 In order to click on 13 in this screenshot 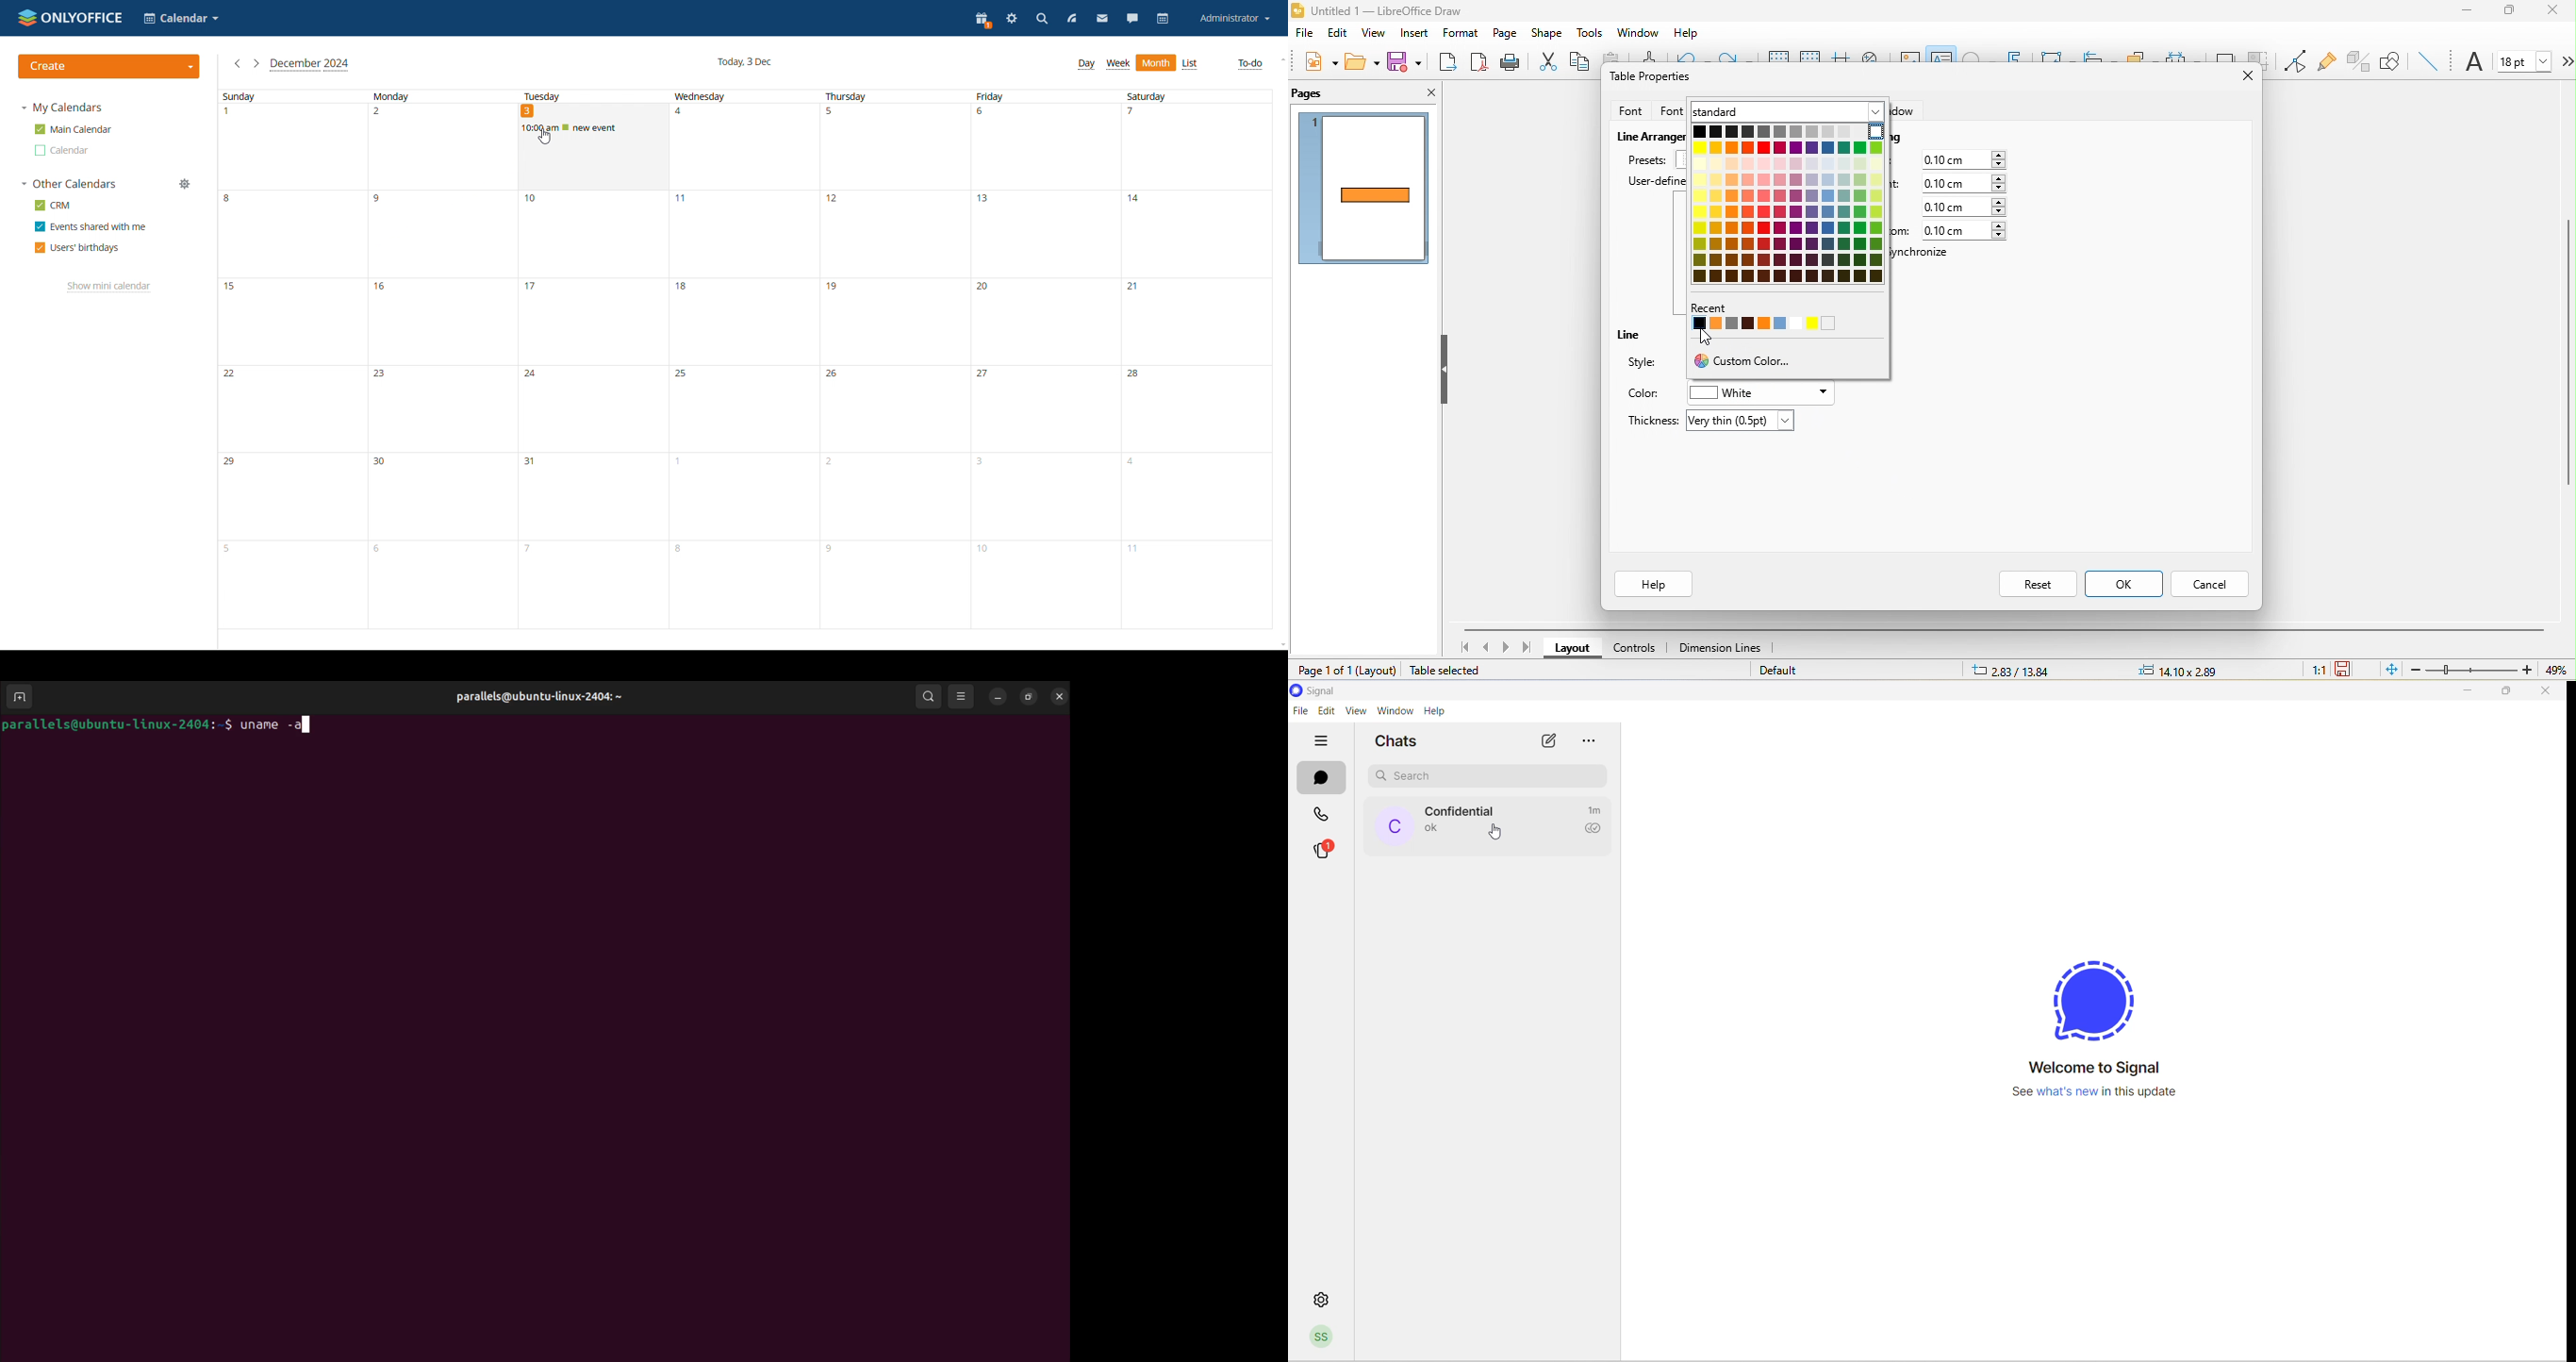, I will do `click(1042, 234)`.